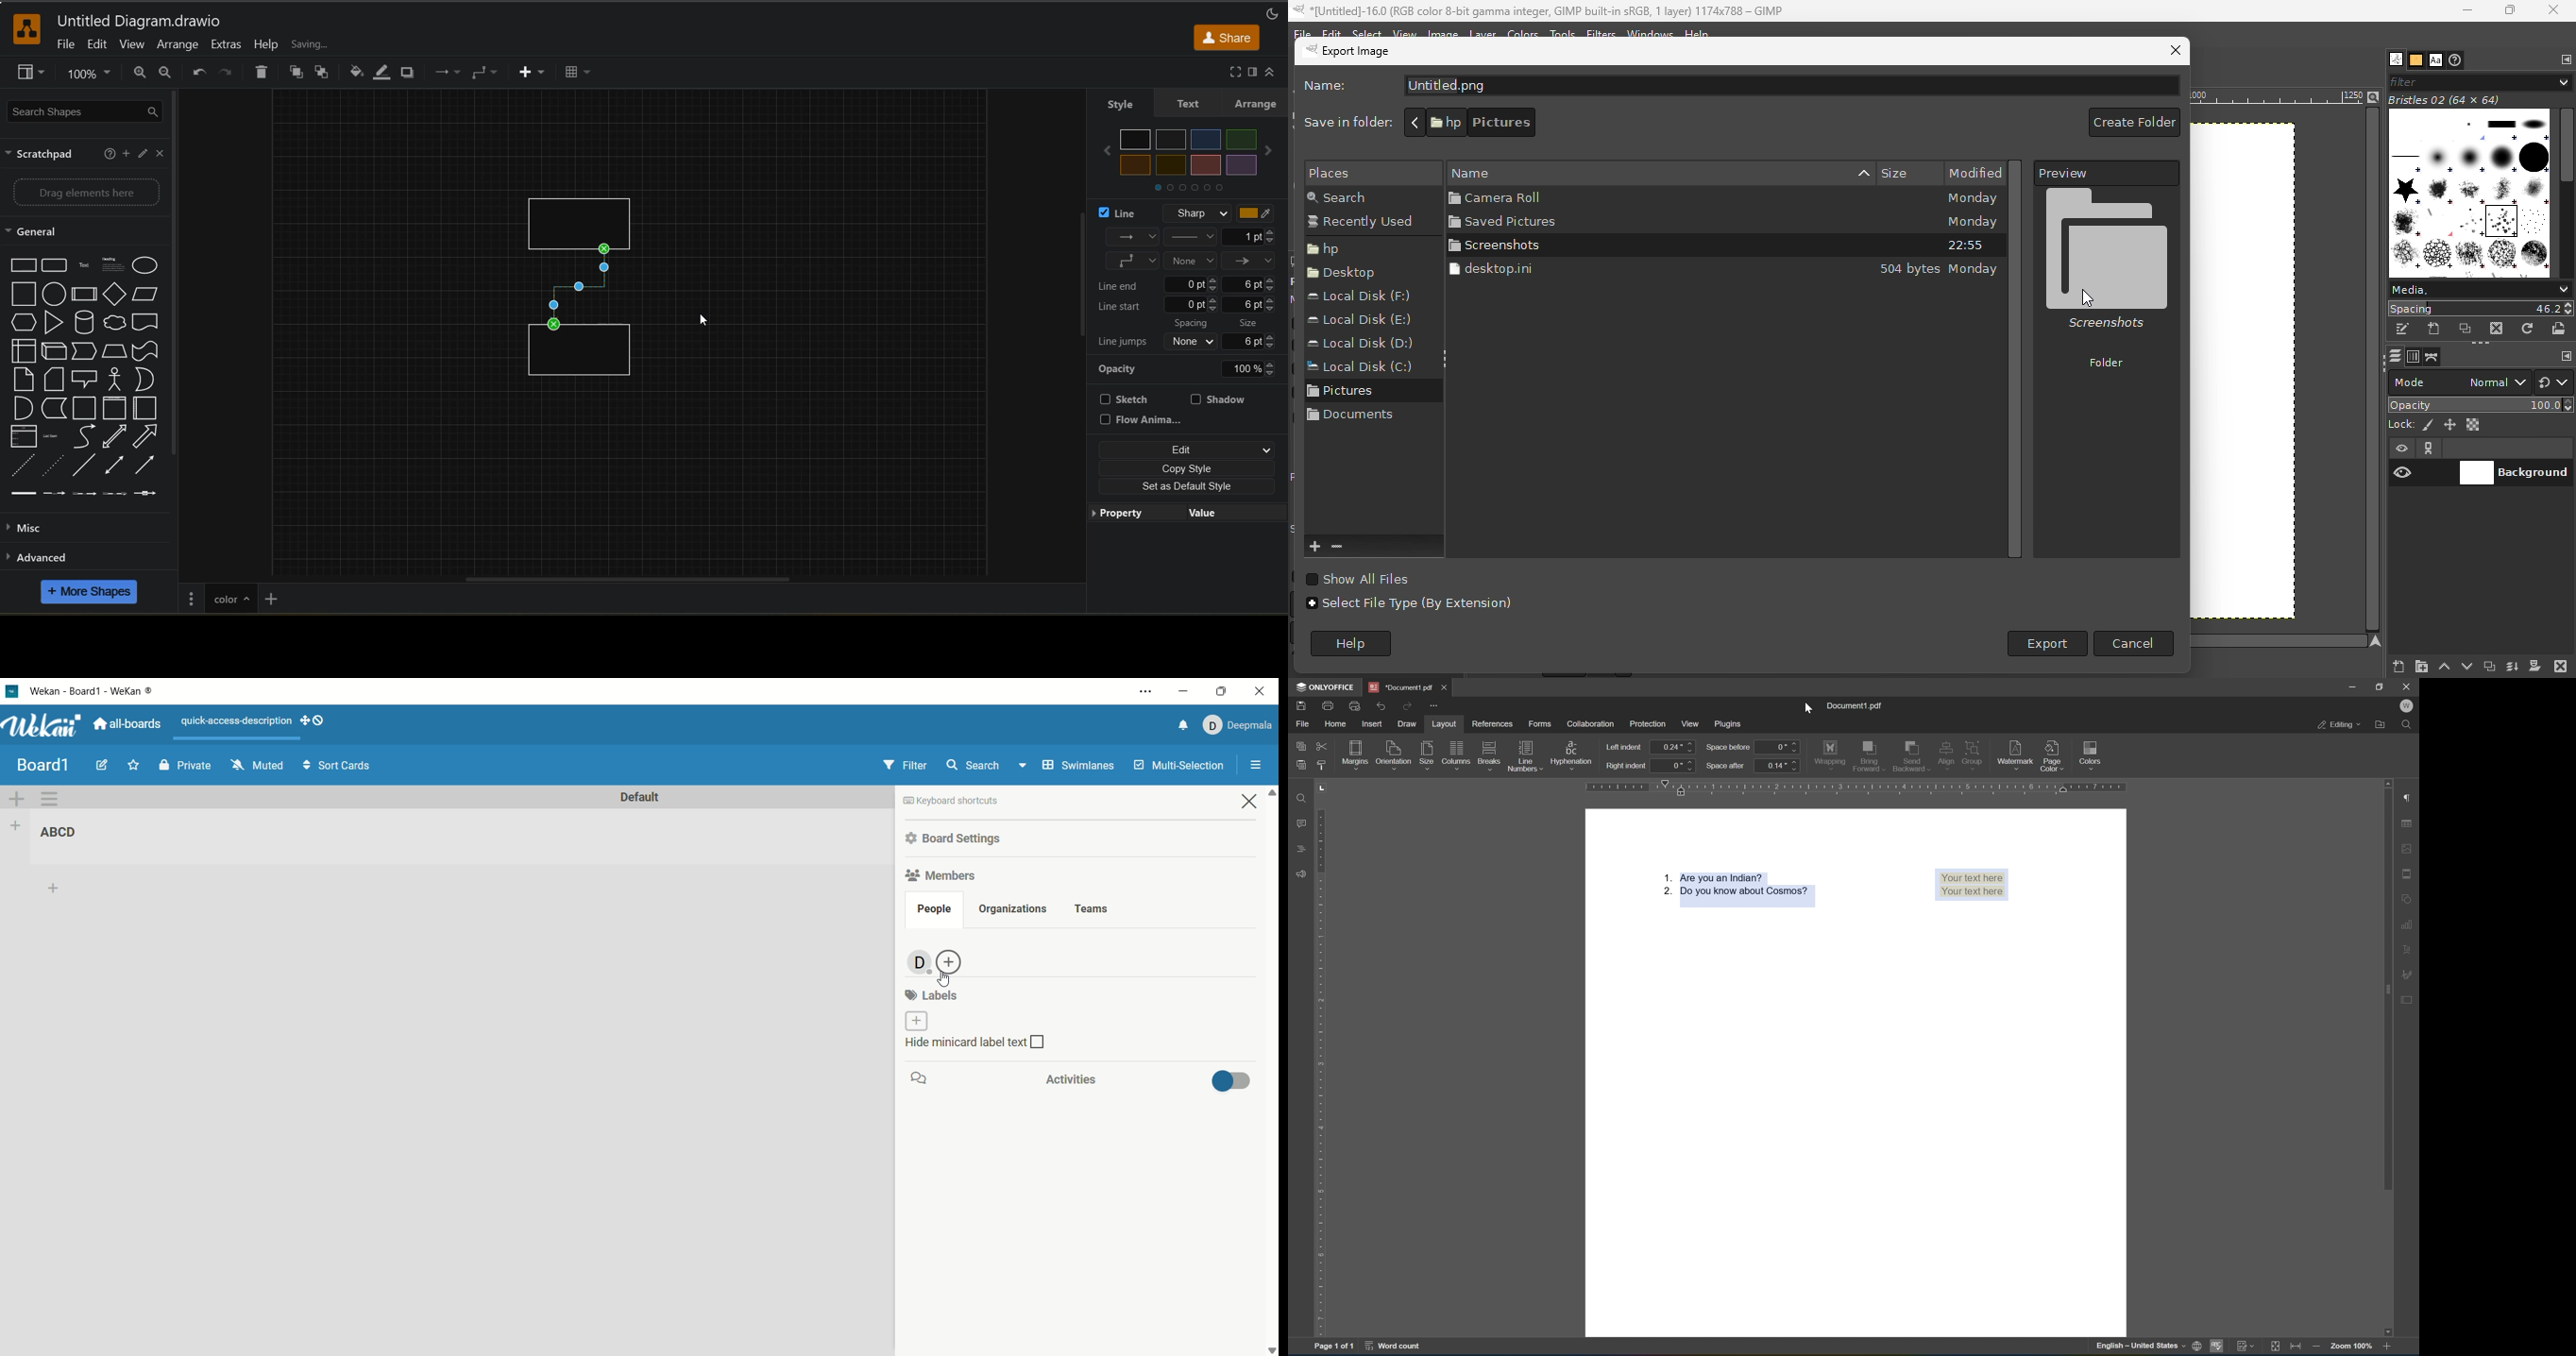  Describe the element at coordinates (1976, 752) in the screenshot. I see `group` at that location.